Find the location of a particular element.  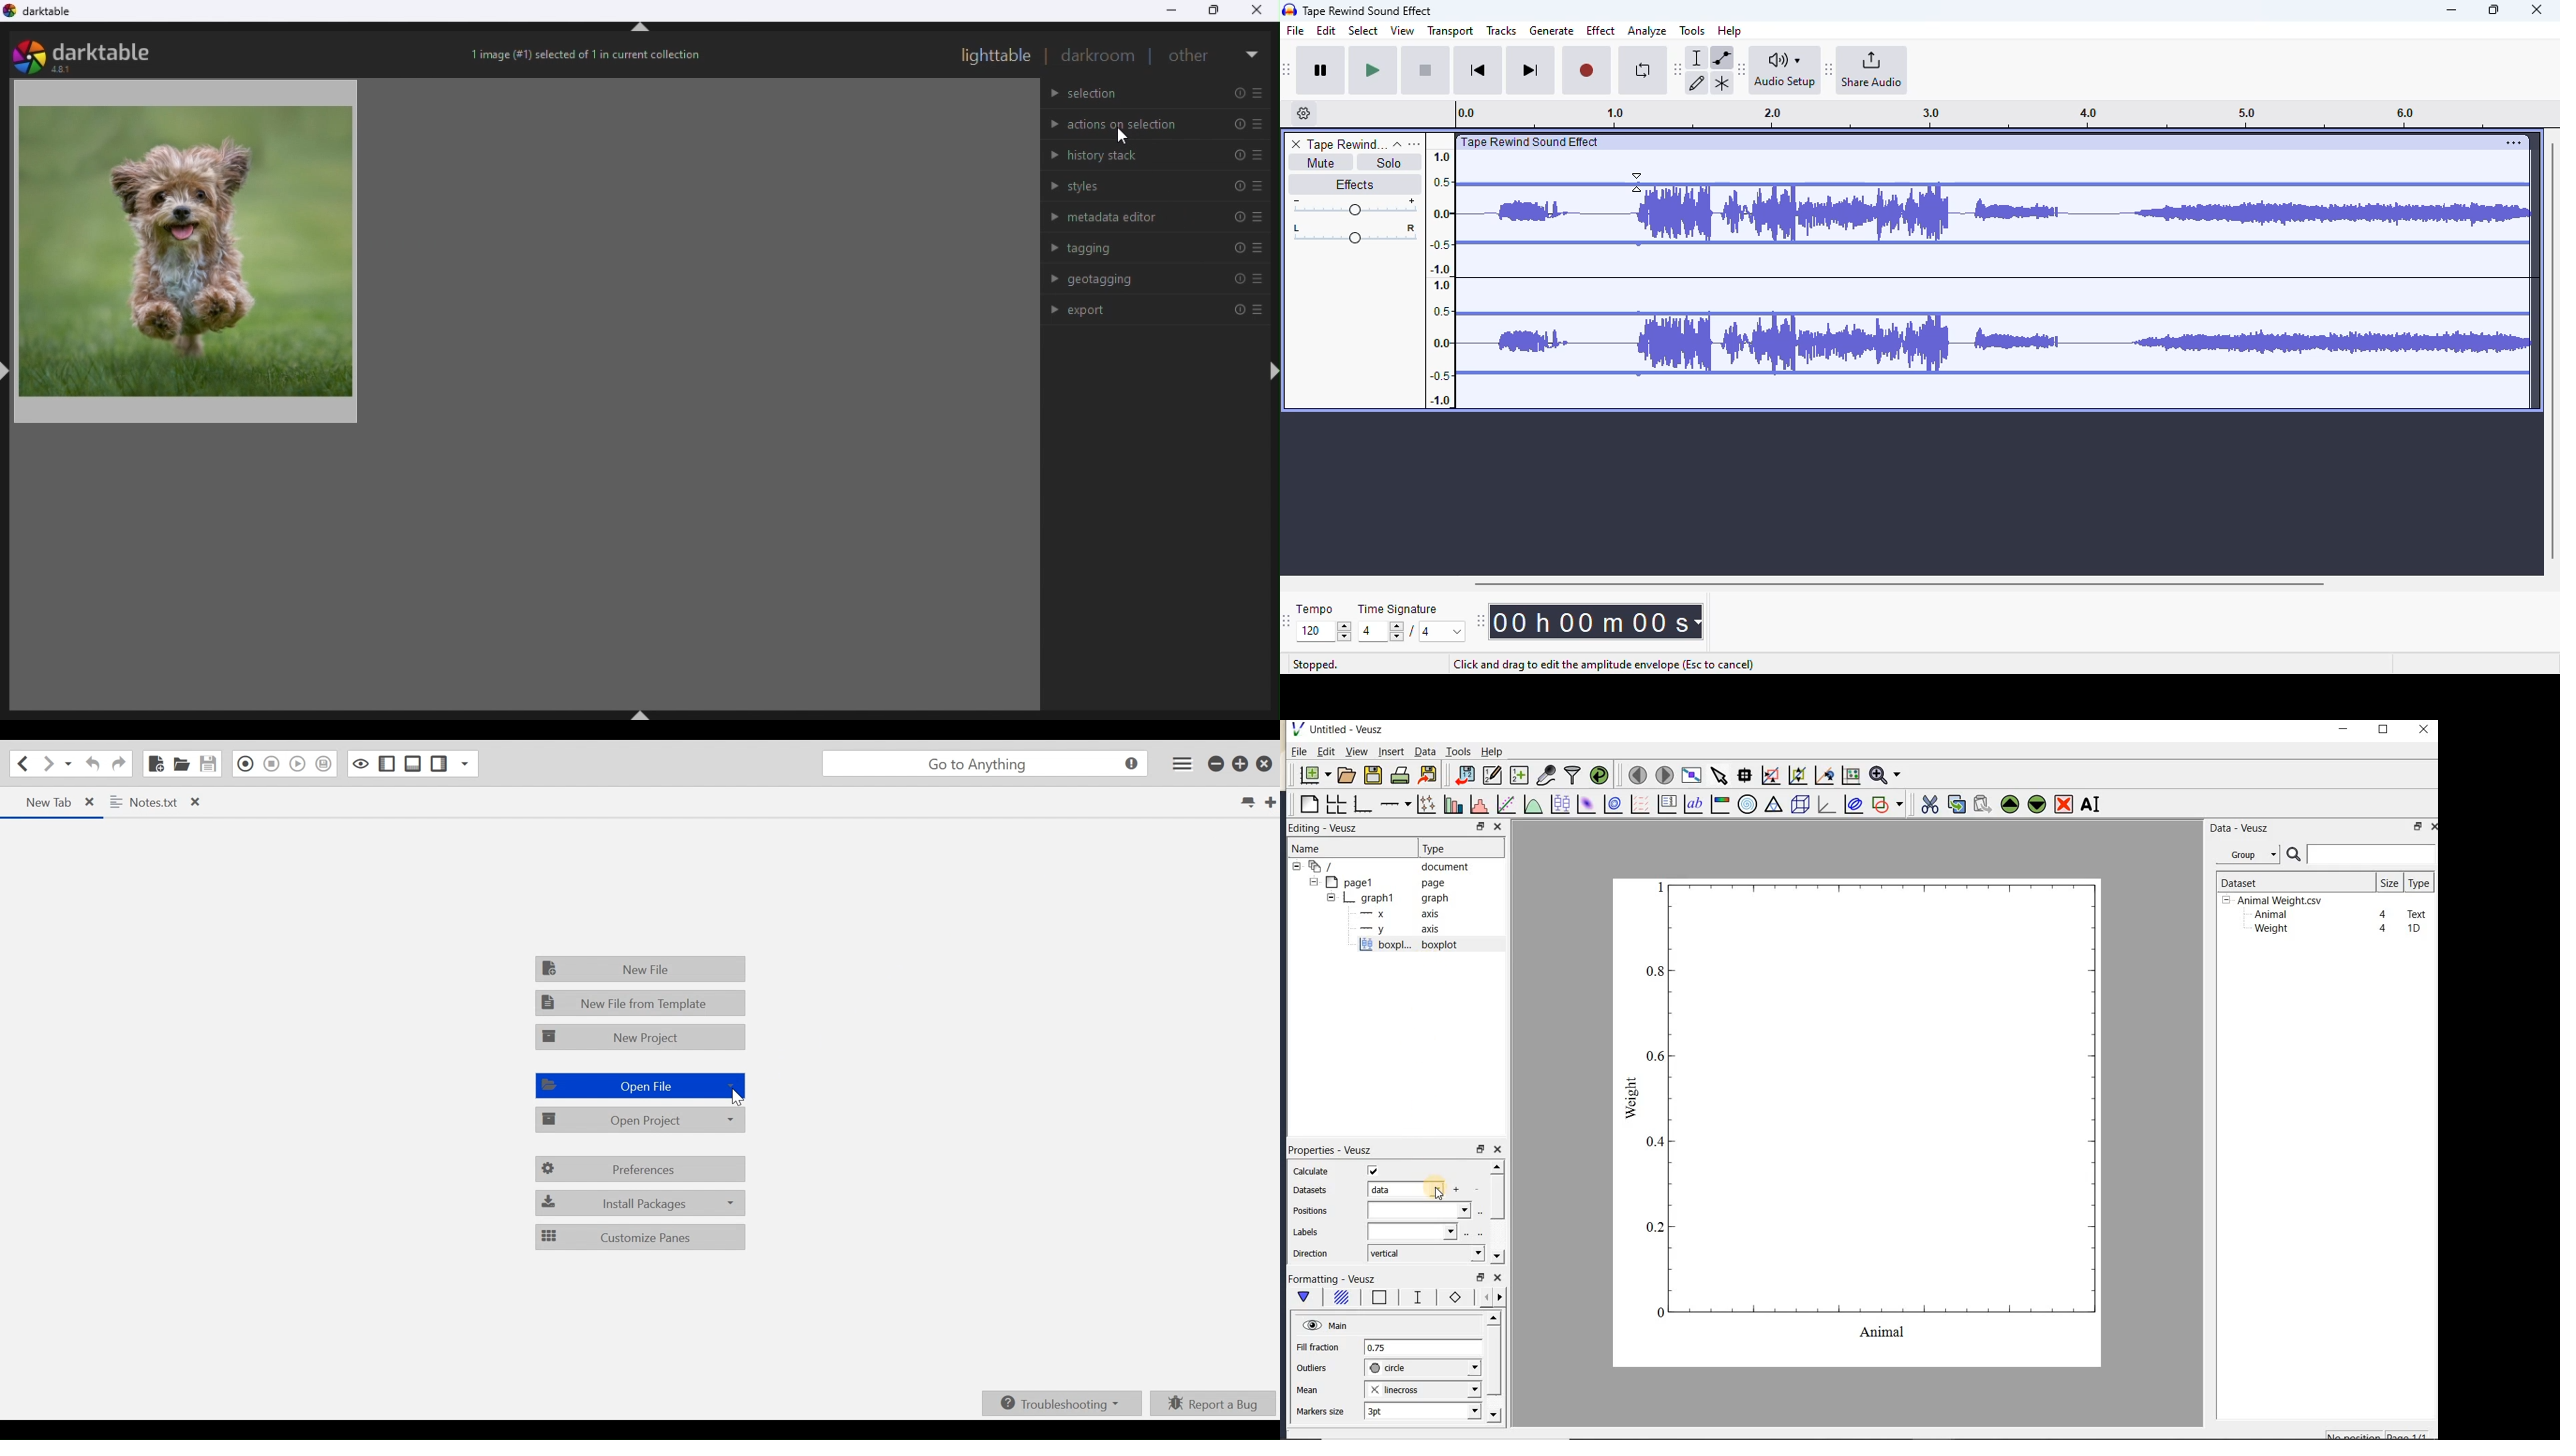

Audacity logo is located at coordinates (1289, 10).